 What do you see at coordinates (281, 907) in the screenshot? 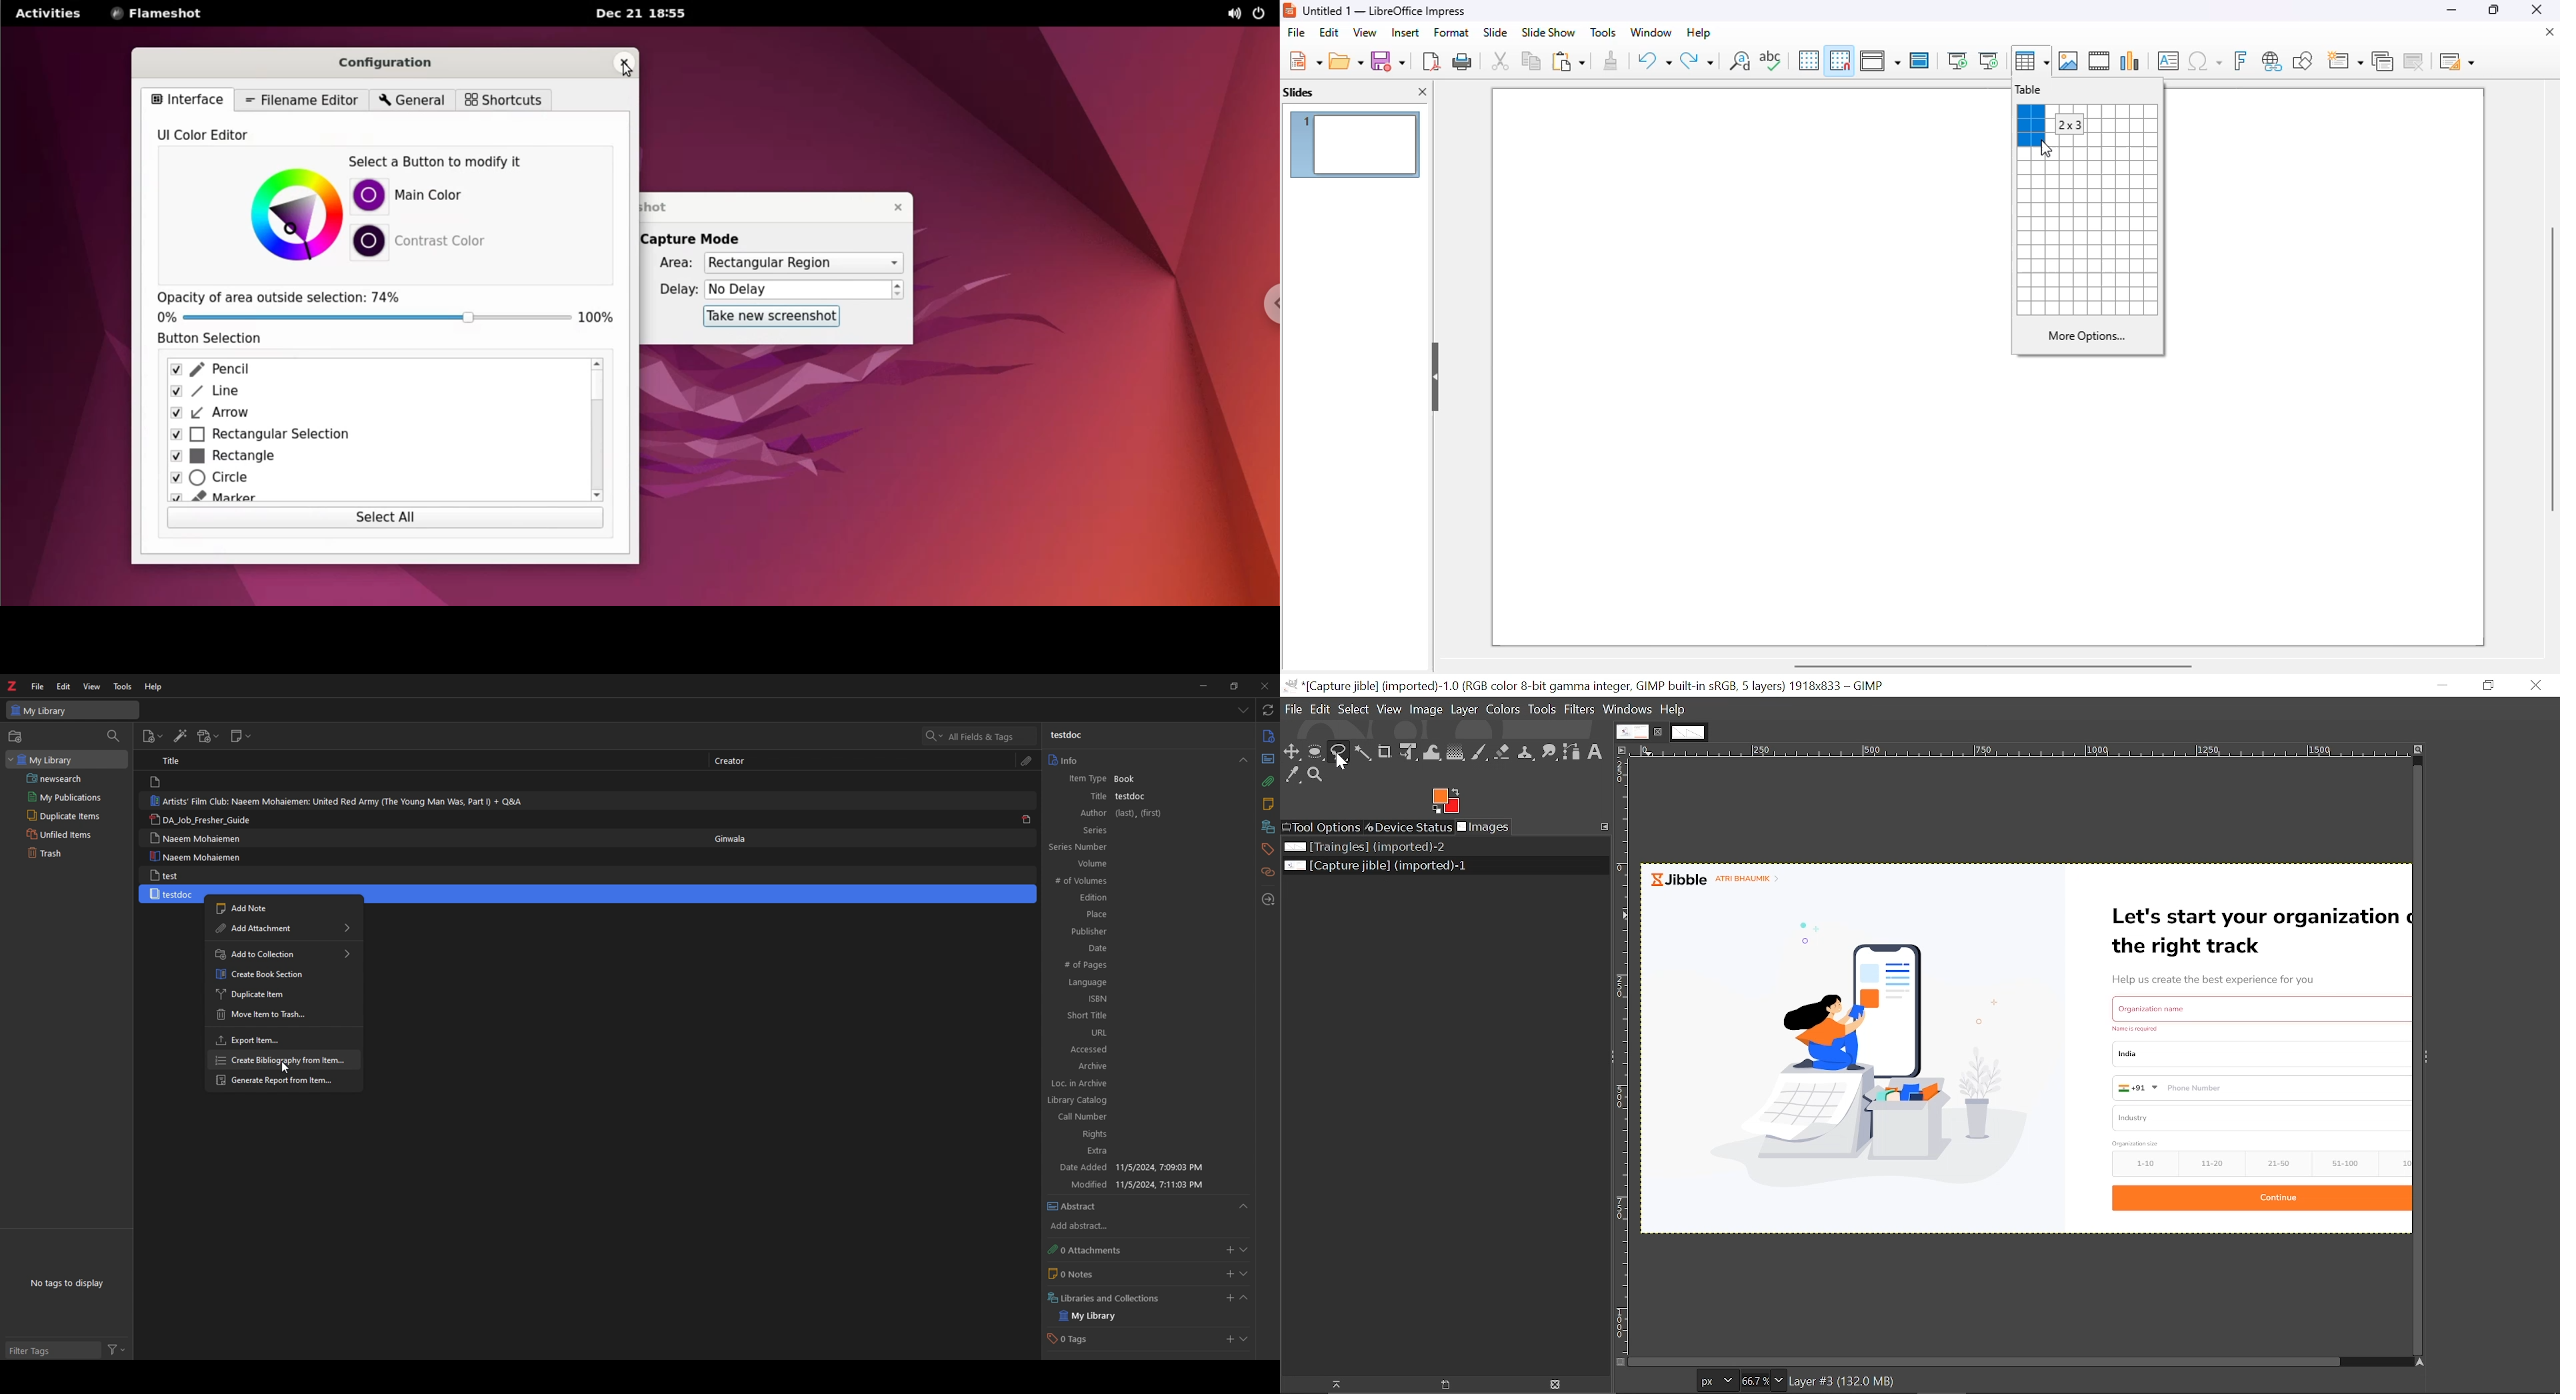
I see `add note` at bounding box center [281, 907].